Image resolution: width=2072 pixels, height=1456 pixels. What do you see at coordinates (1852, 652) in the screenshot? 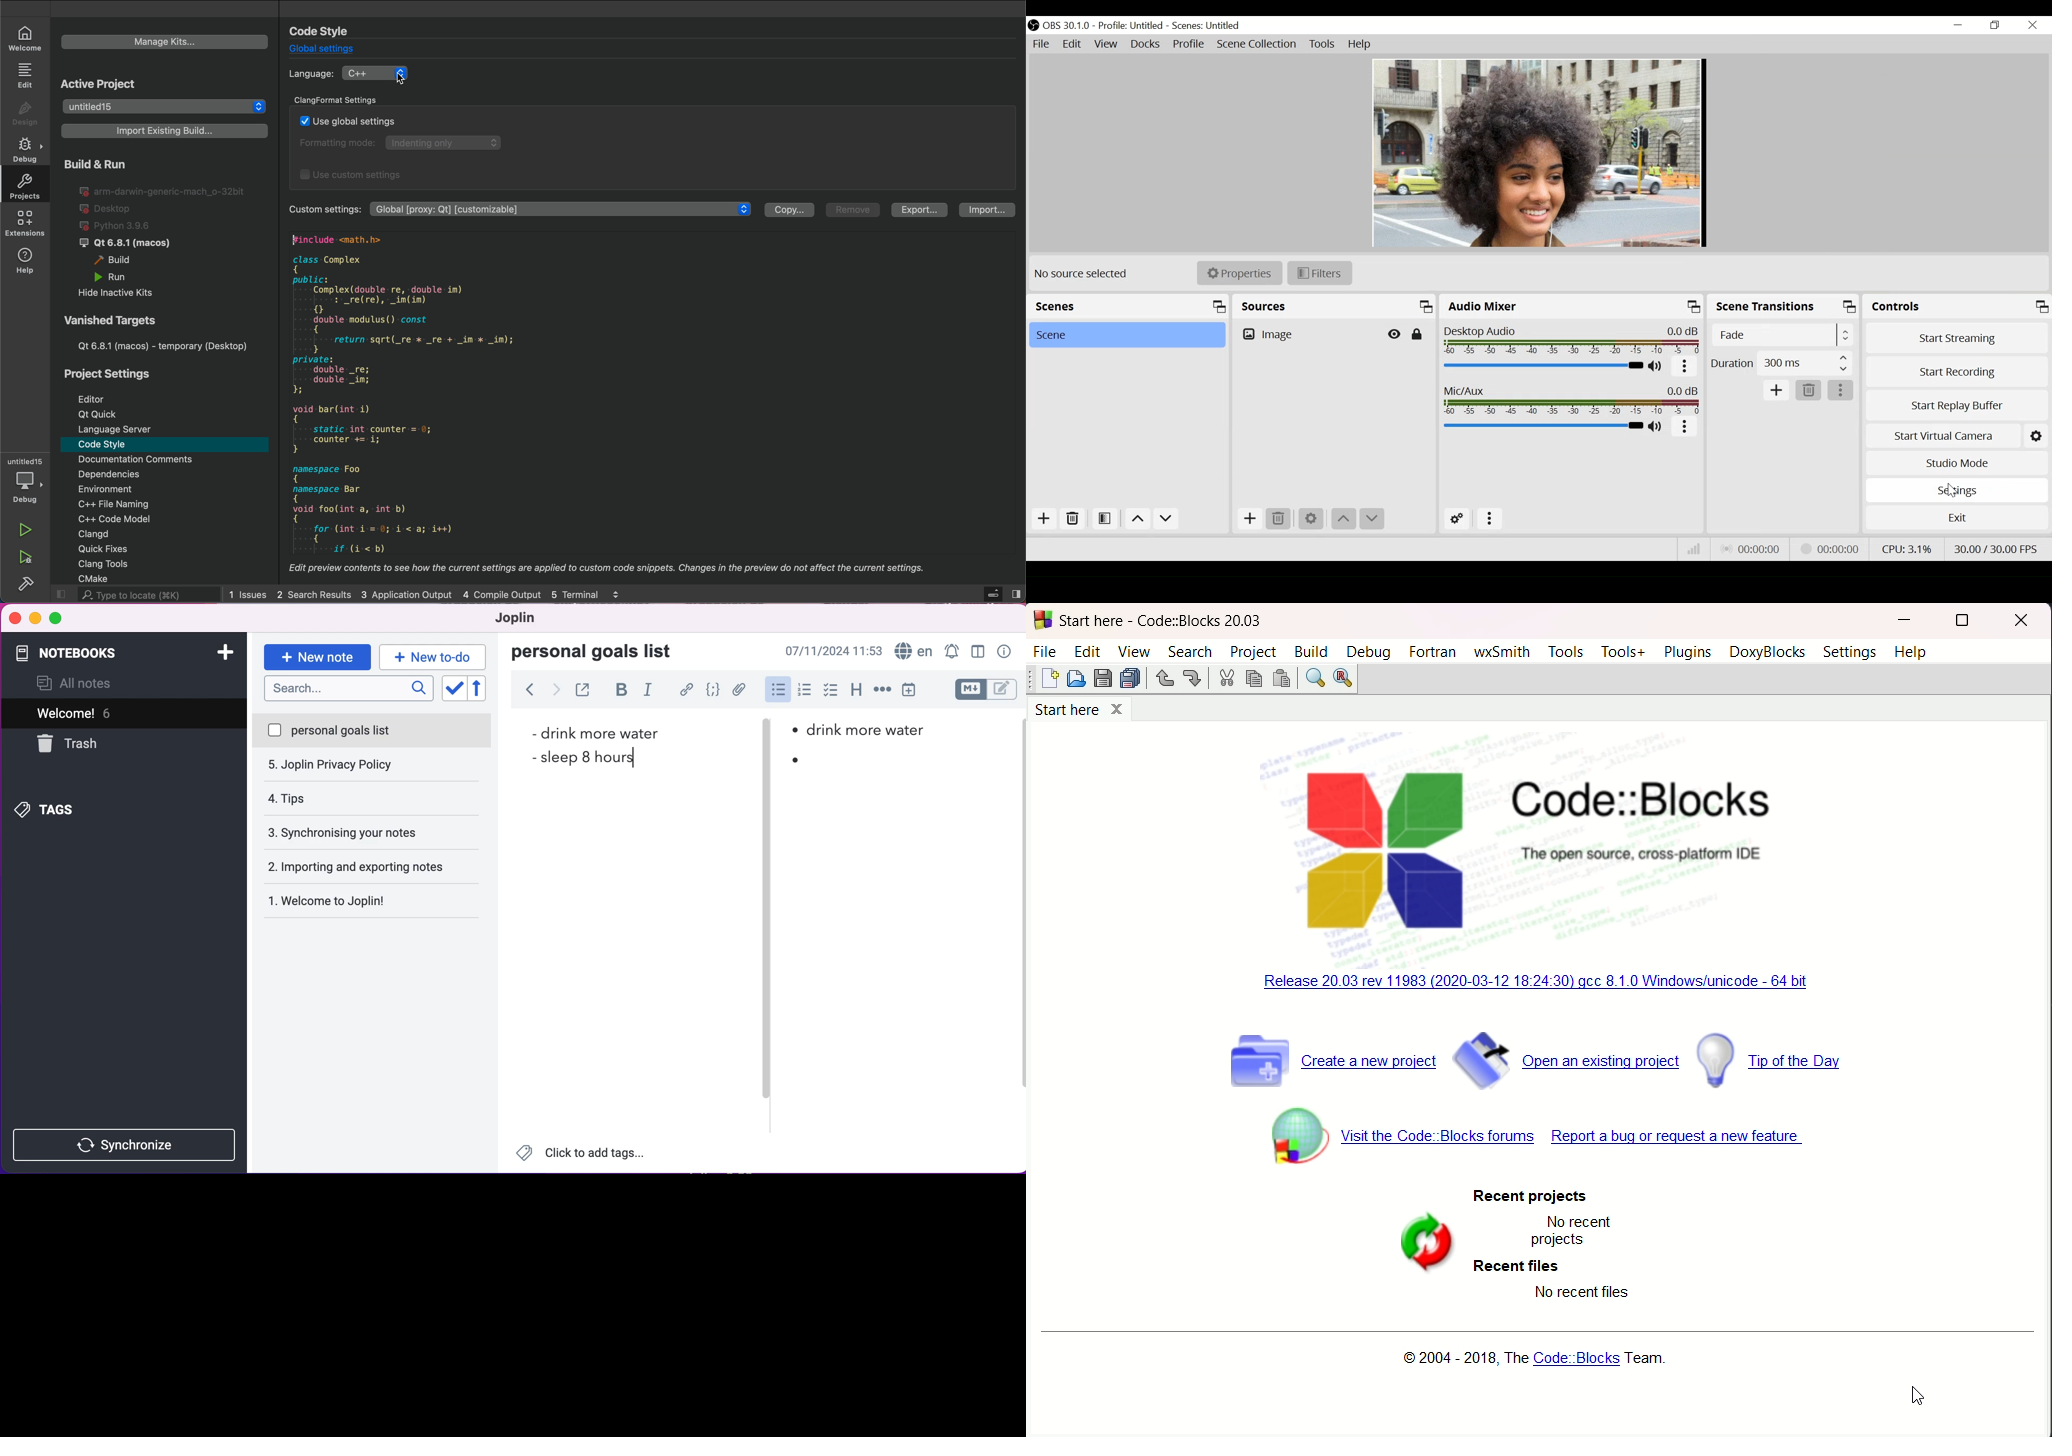
I see `settings` at bounding box center [1852, 652].